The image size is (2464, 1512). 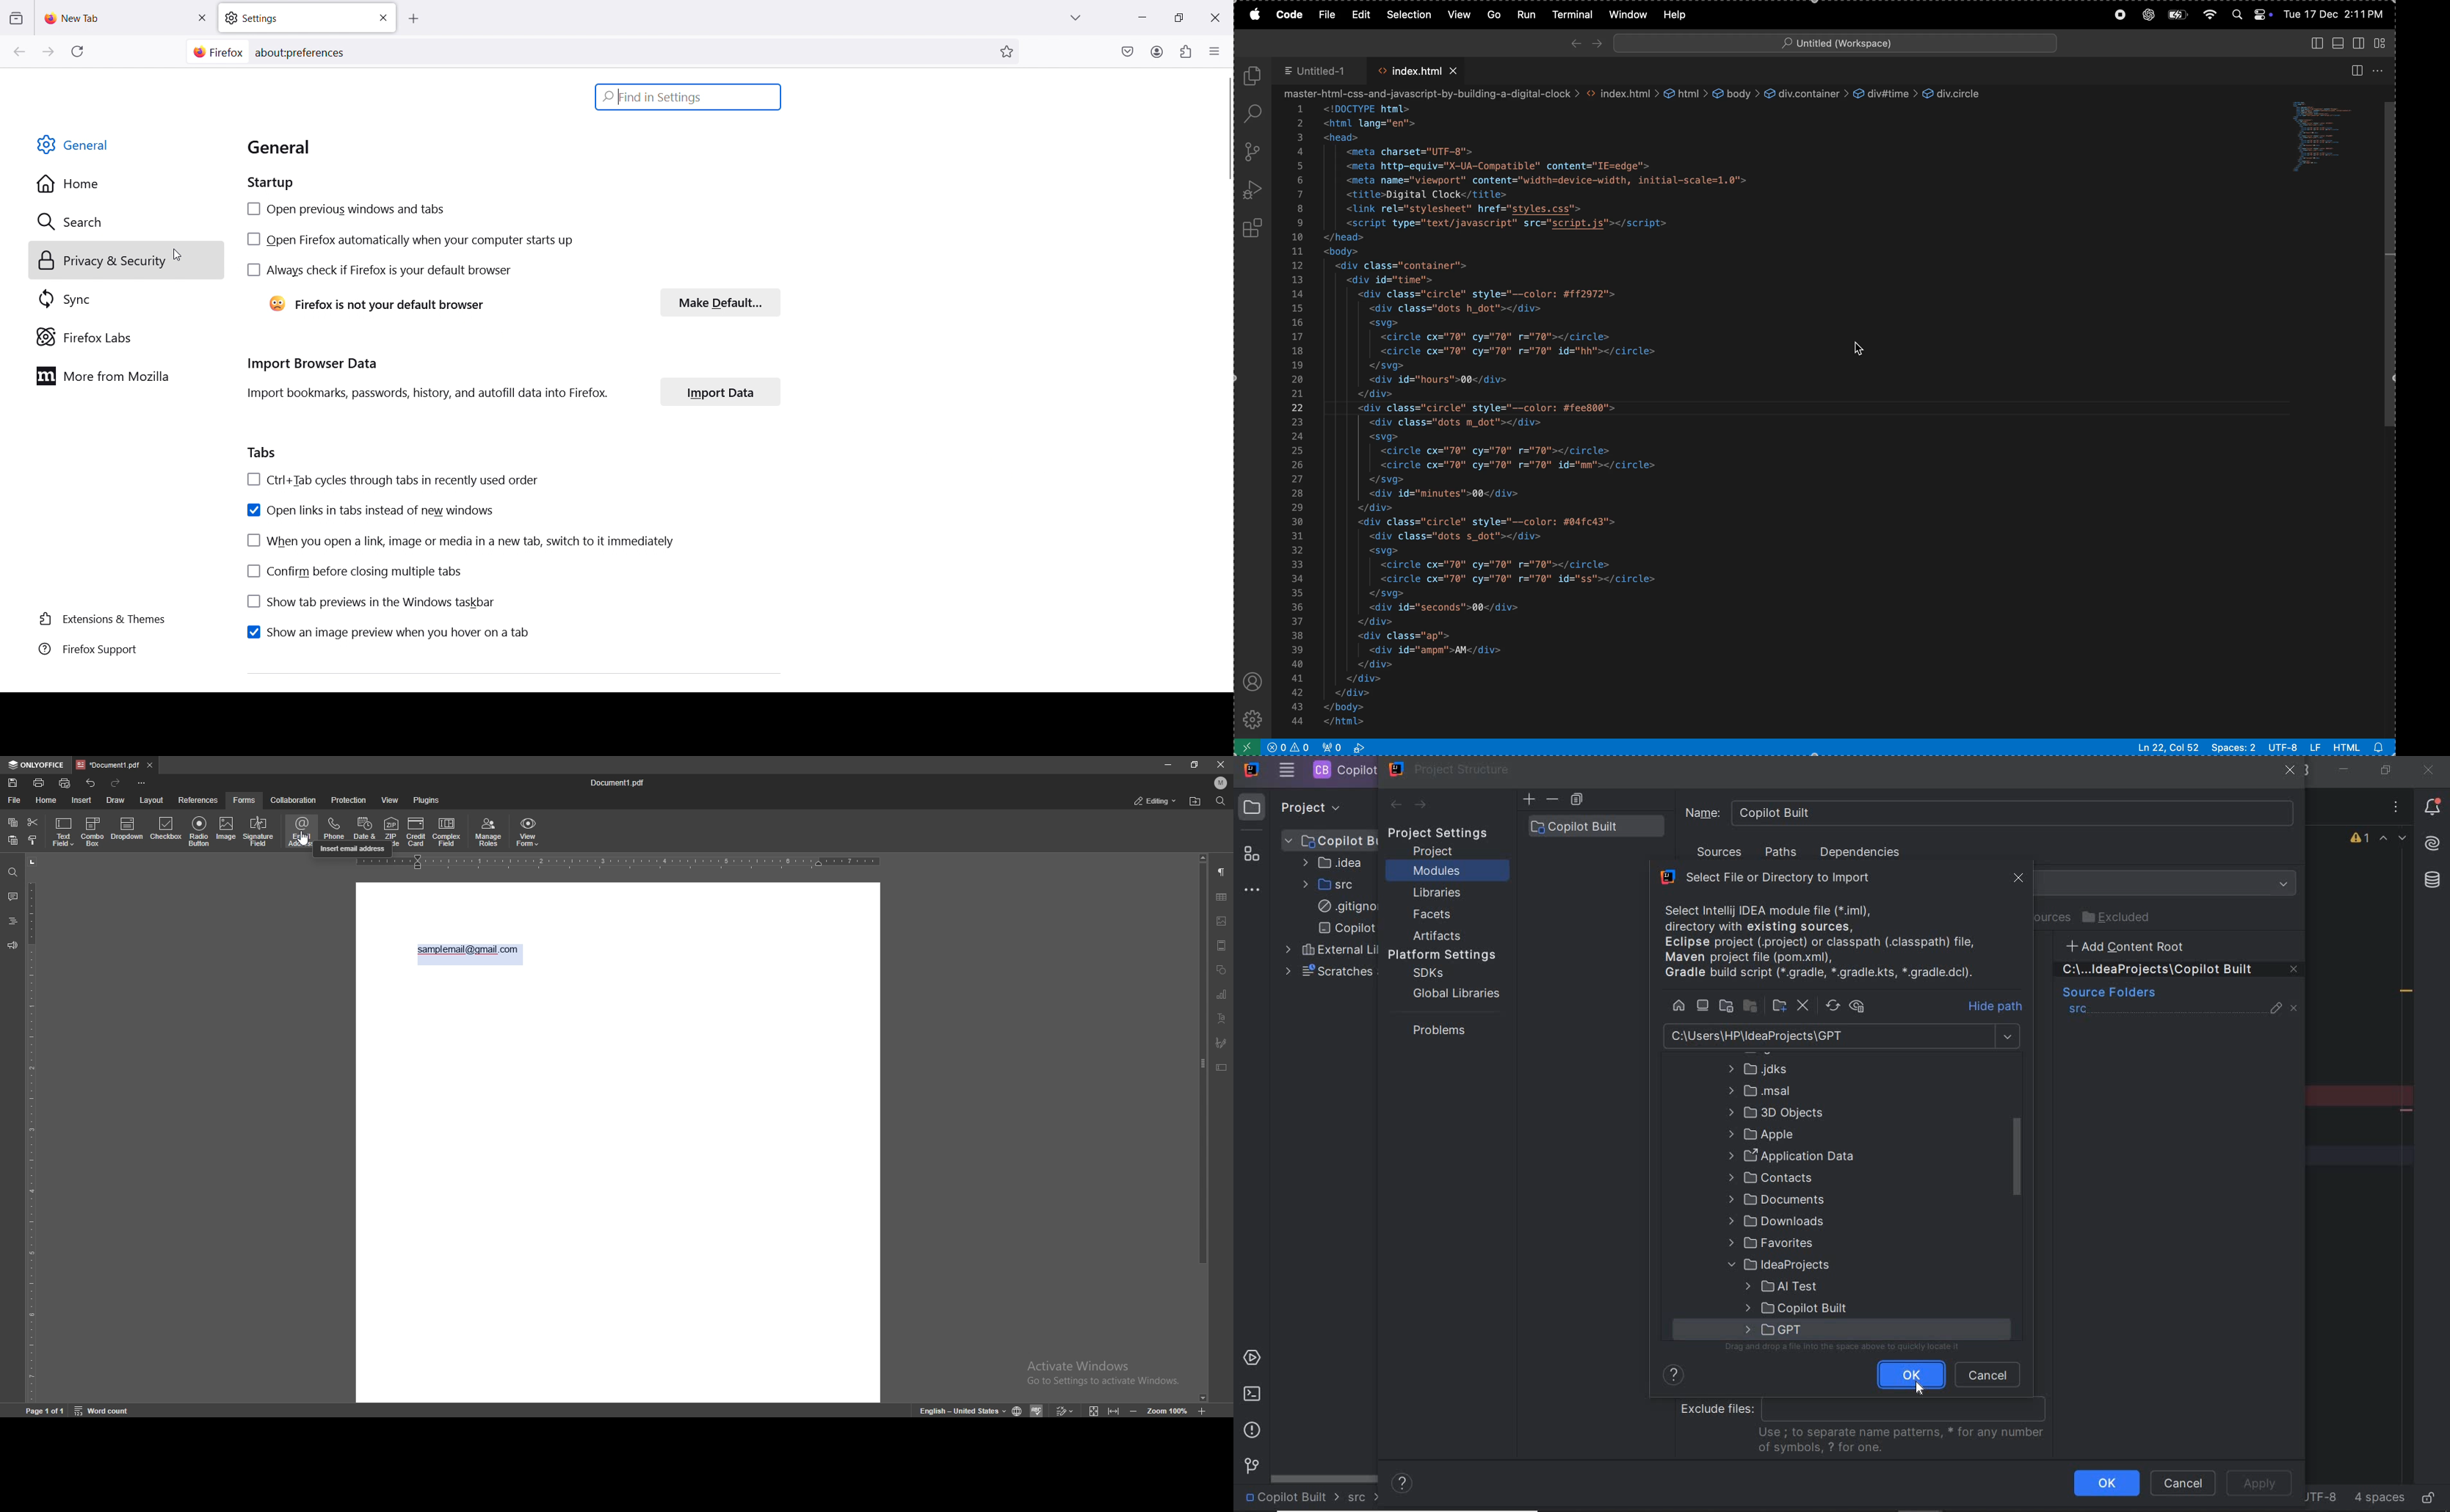 I want to click on quickprint, so click(x=65, y=783).